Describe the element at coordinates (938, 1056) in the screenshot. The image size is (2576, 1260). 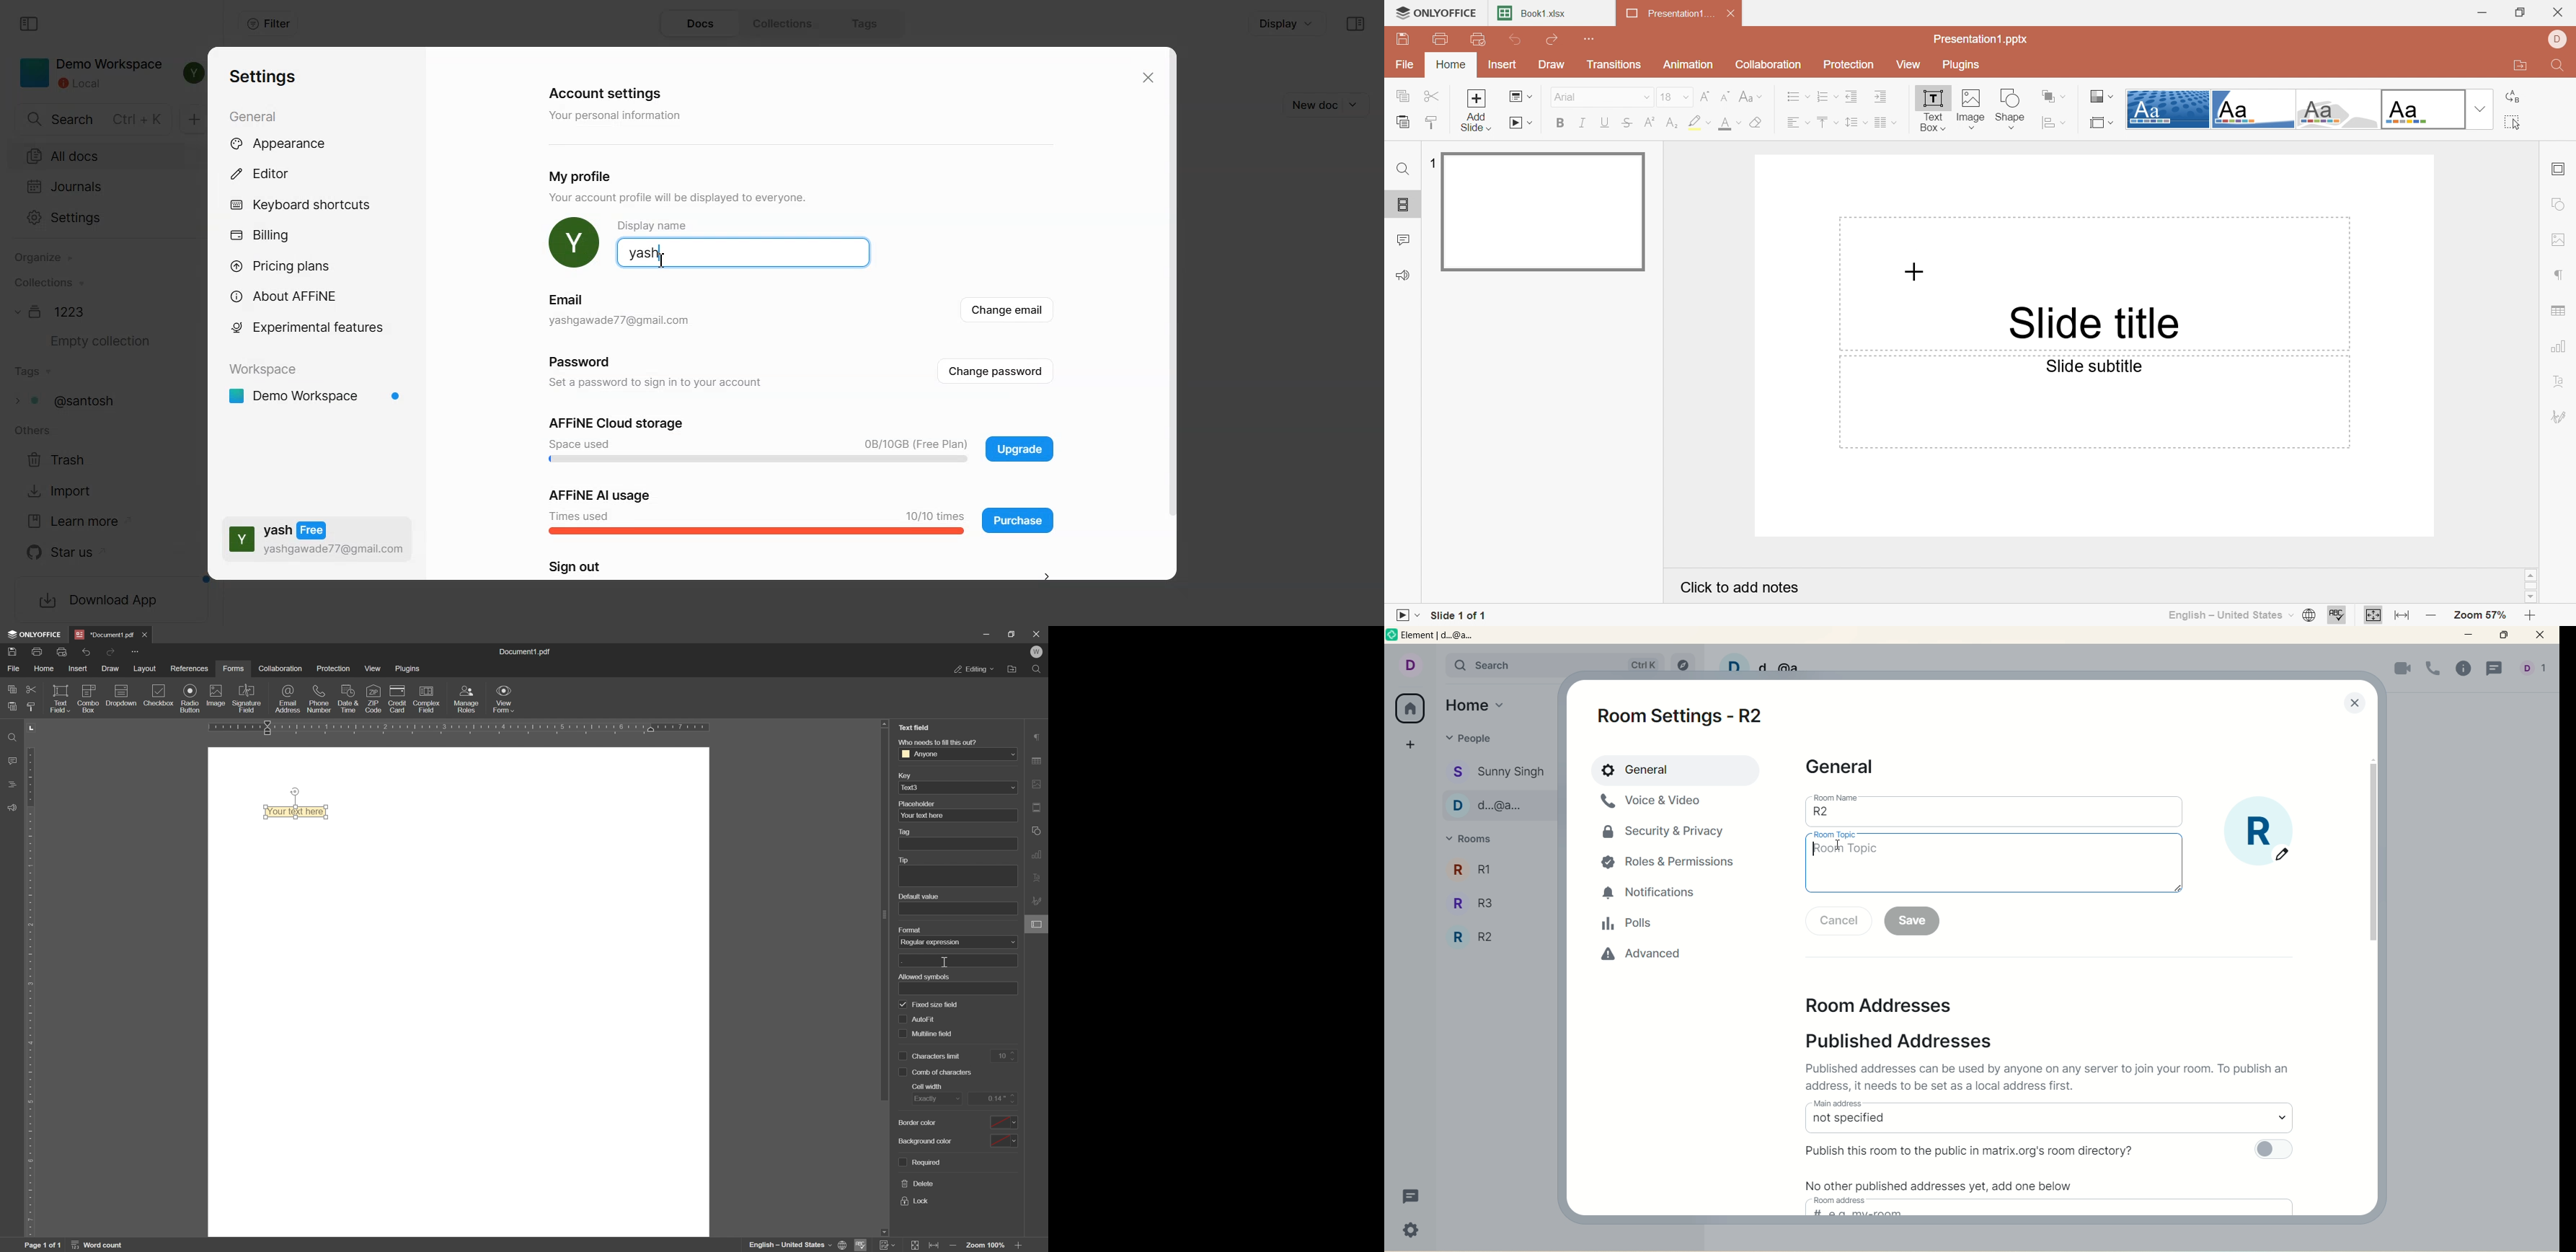
I see `characters limit` at that location.